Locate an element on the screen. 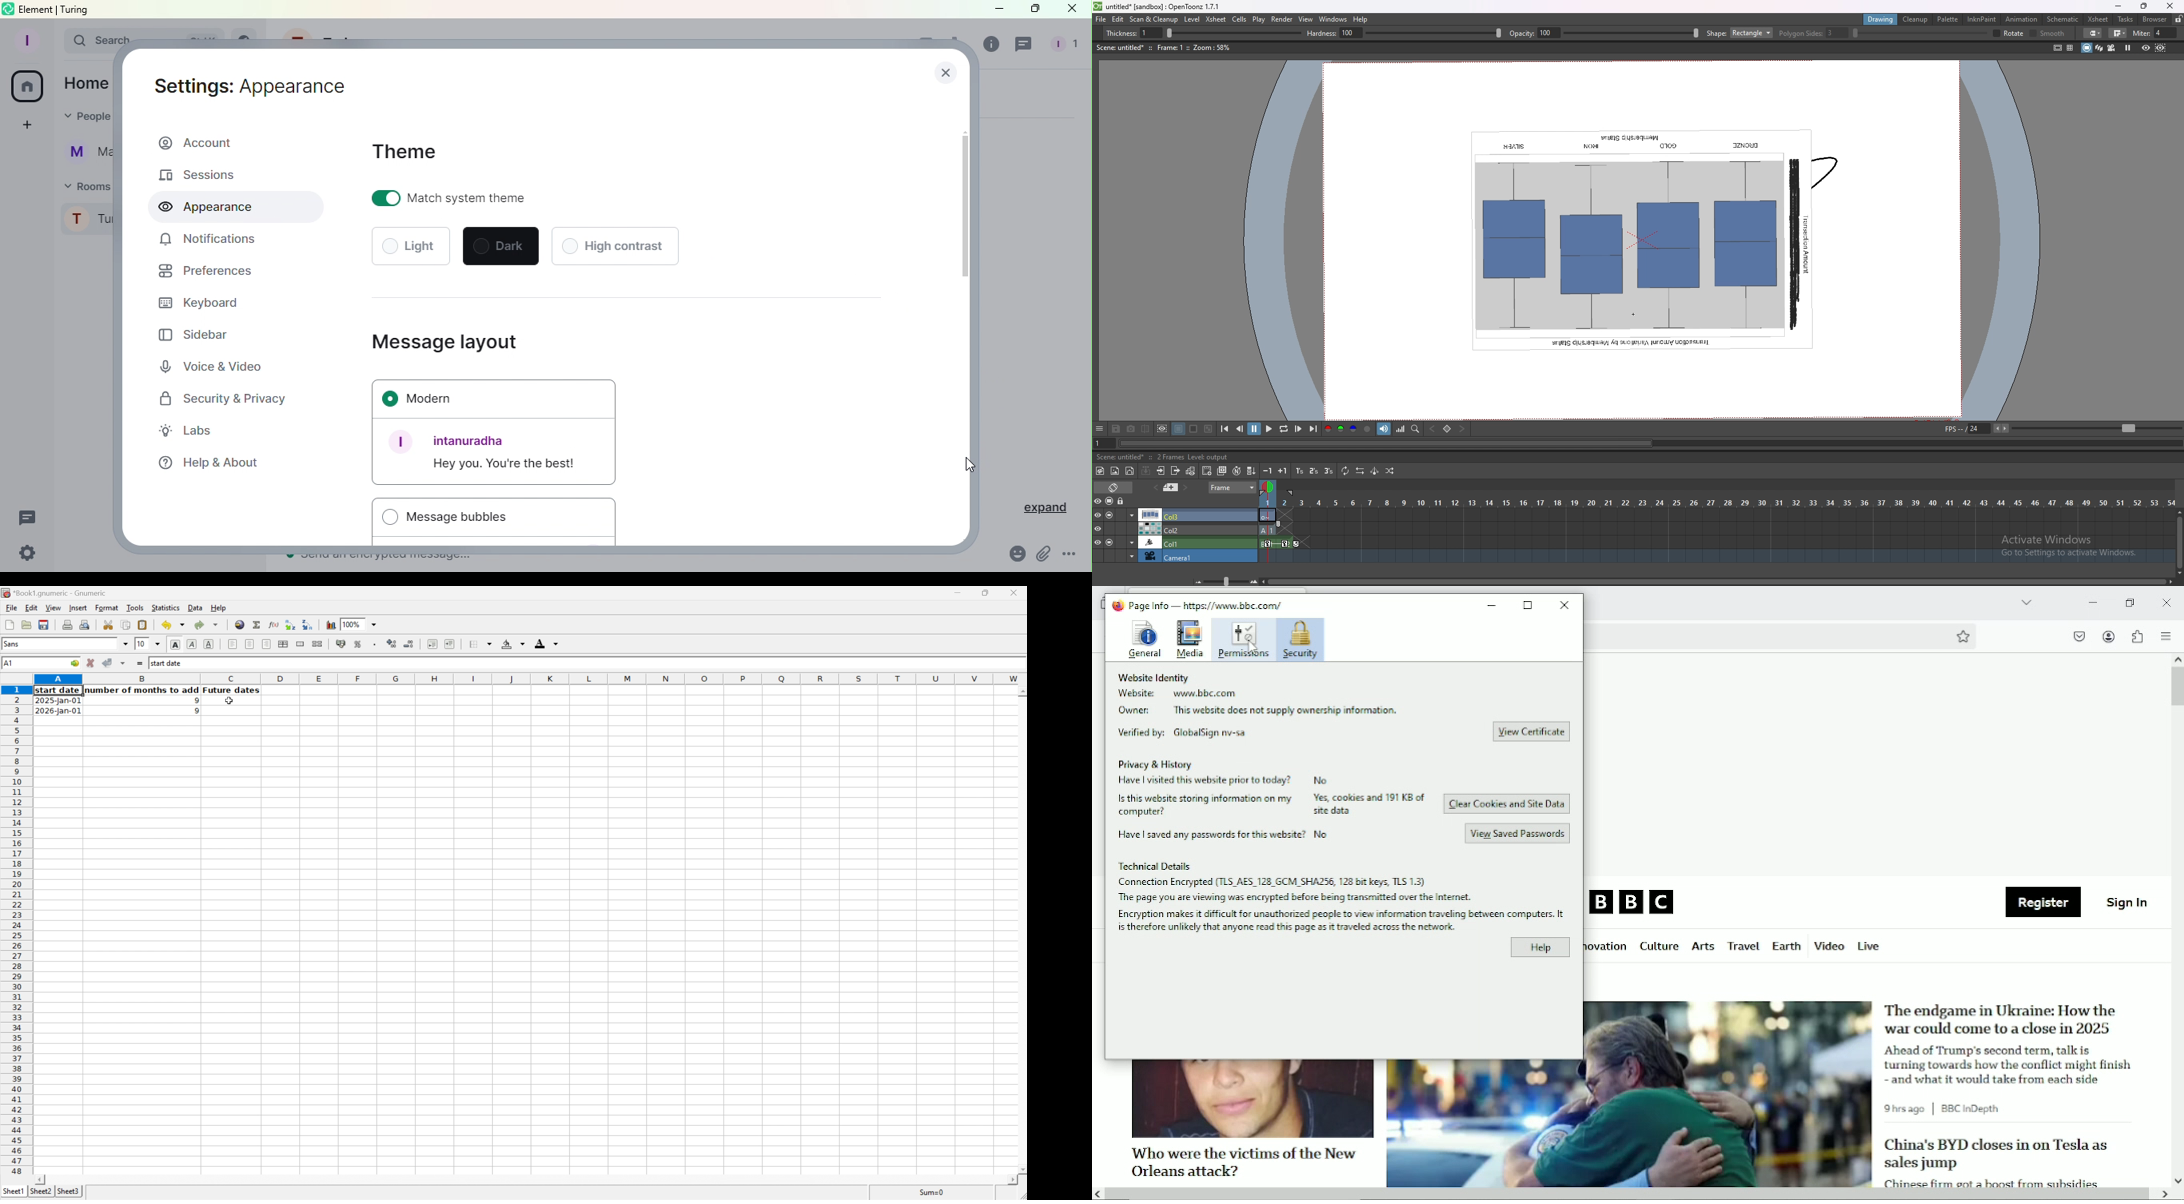  Accept changes across selection is located at coordinates (125, 662).